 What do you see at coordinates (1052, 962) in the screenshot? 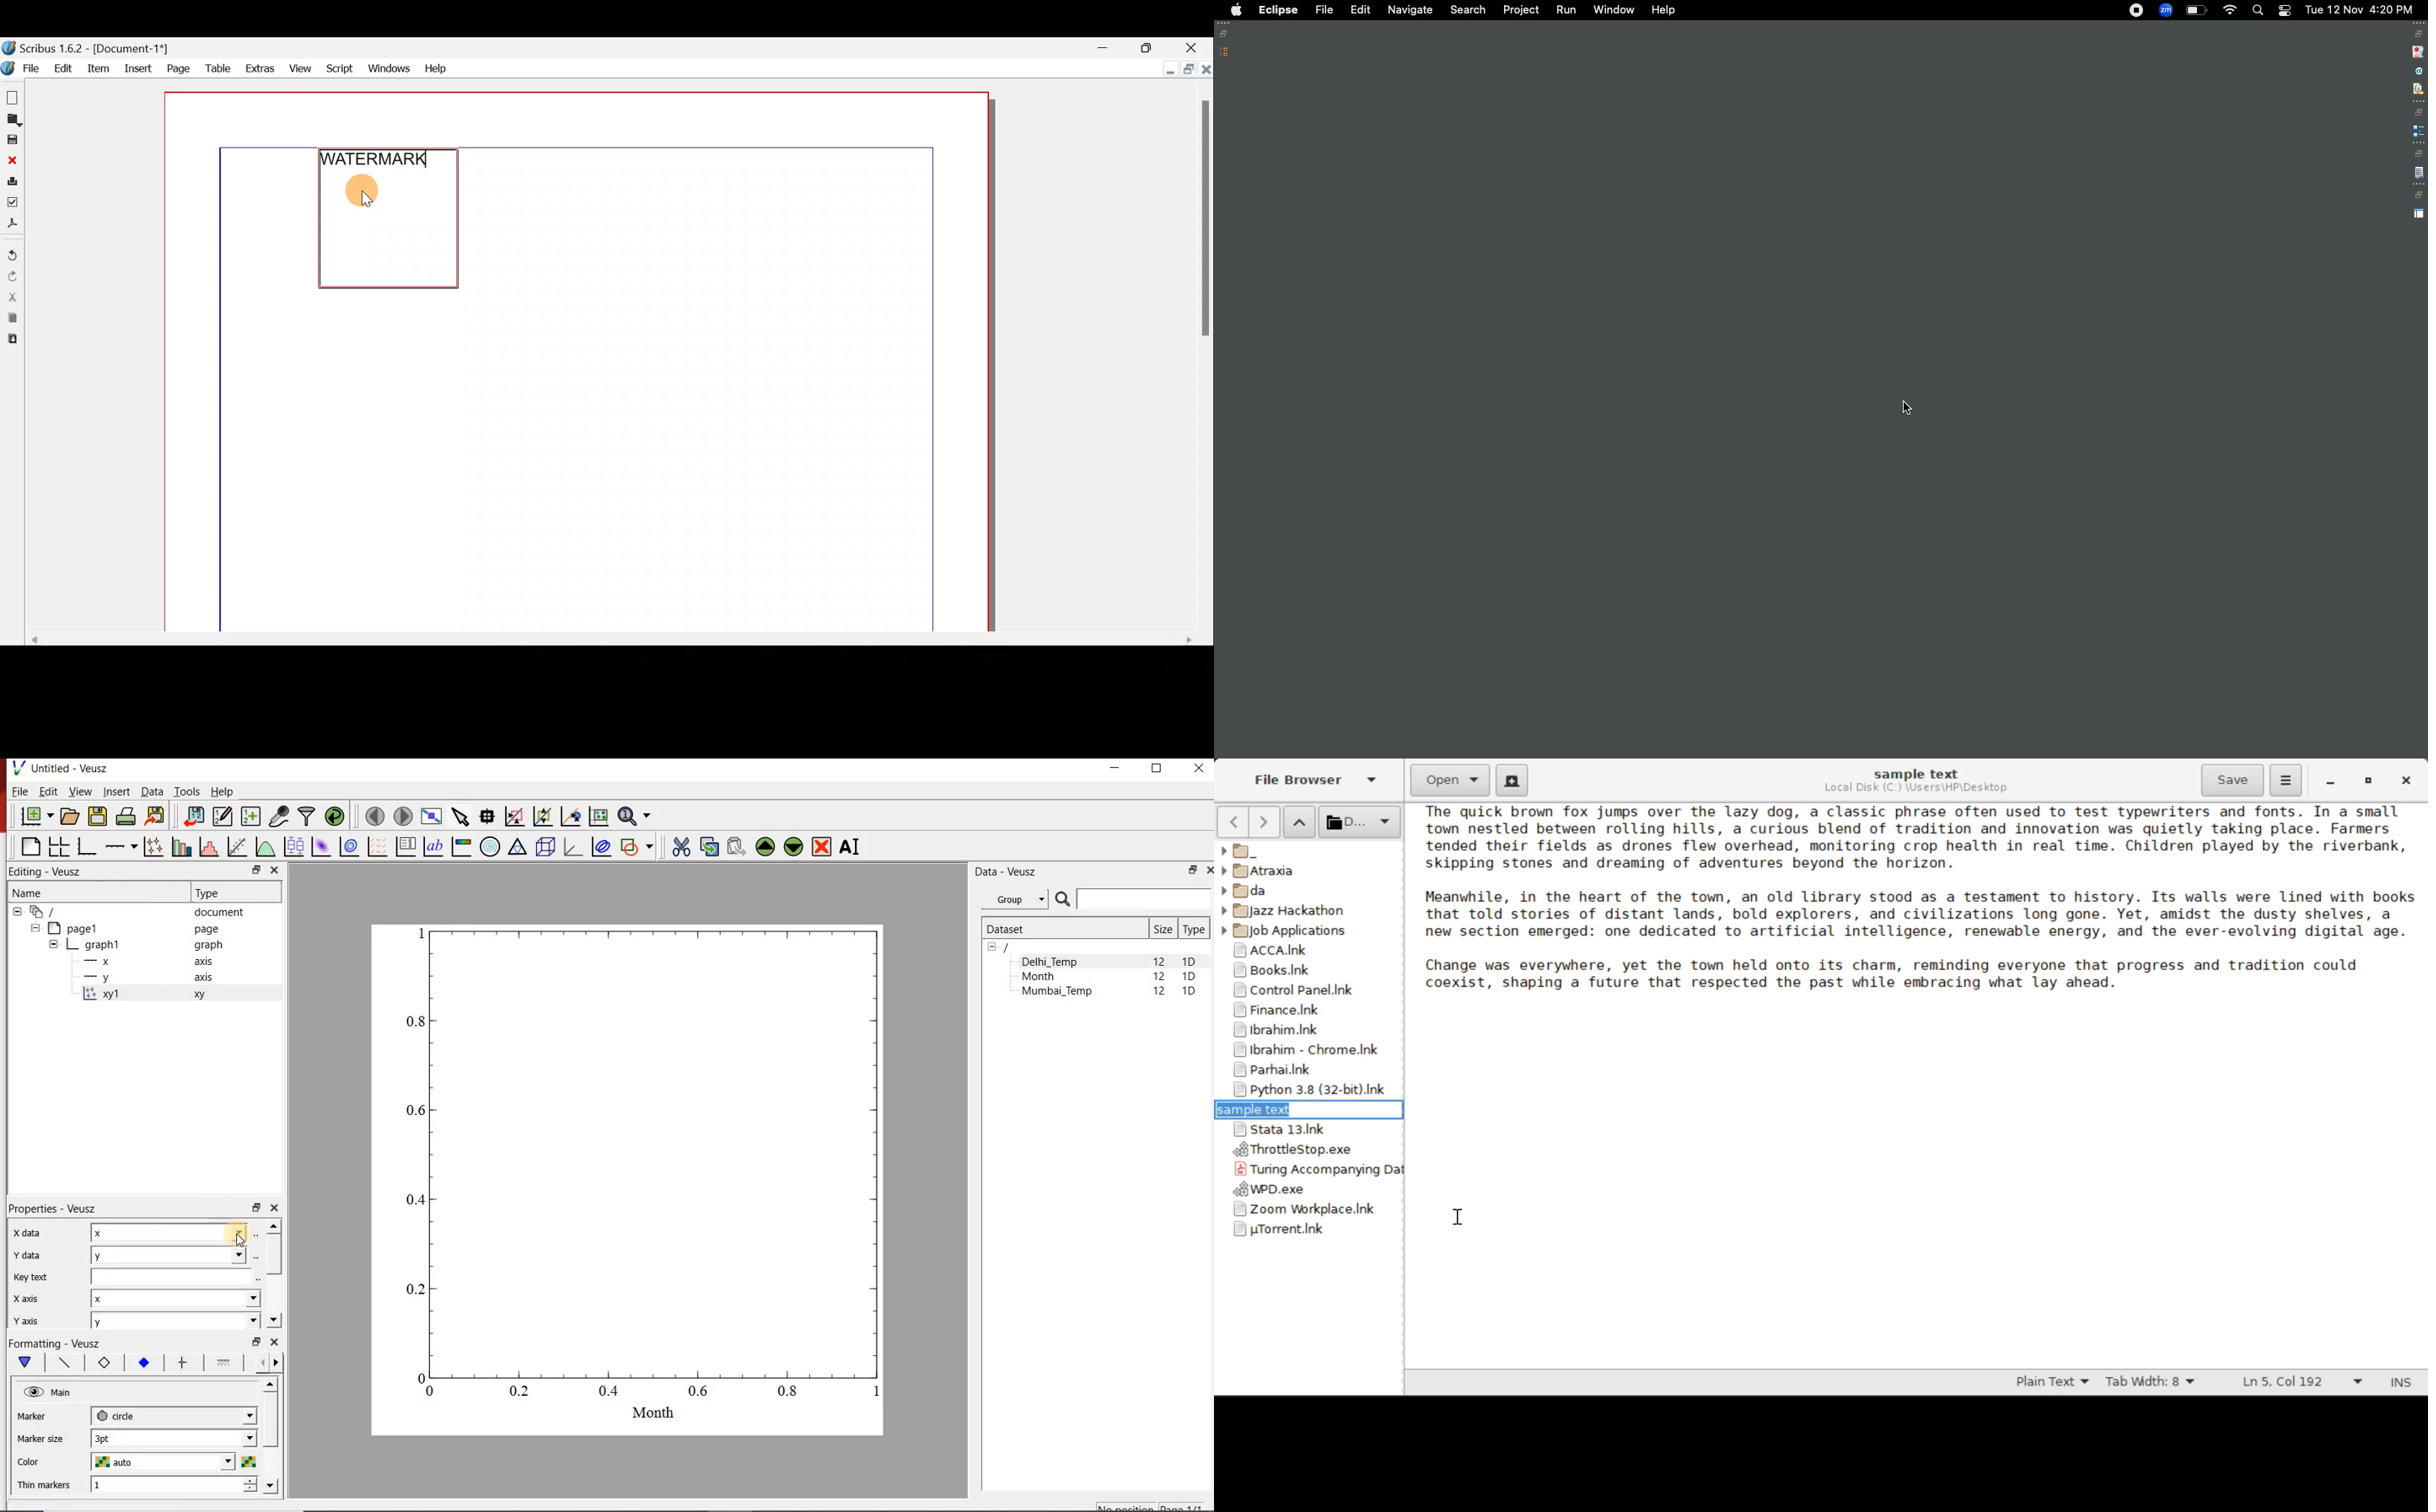
I see `Delhi_Temp` at bounding box center [1052, 962].